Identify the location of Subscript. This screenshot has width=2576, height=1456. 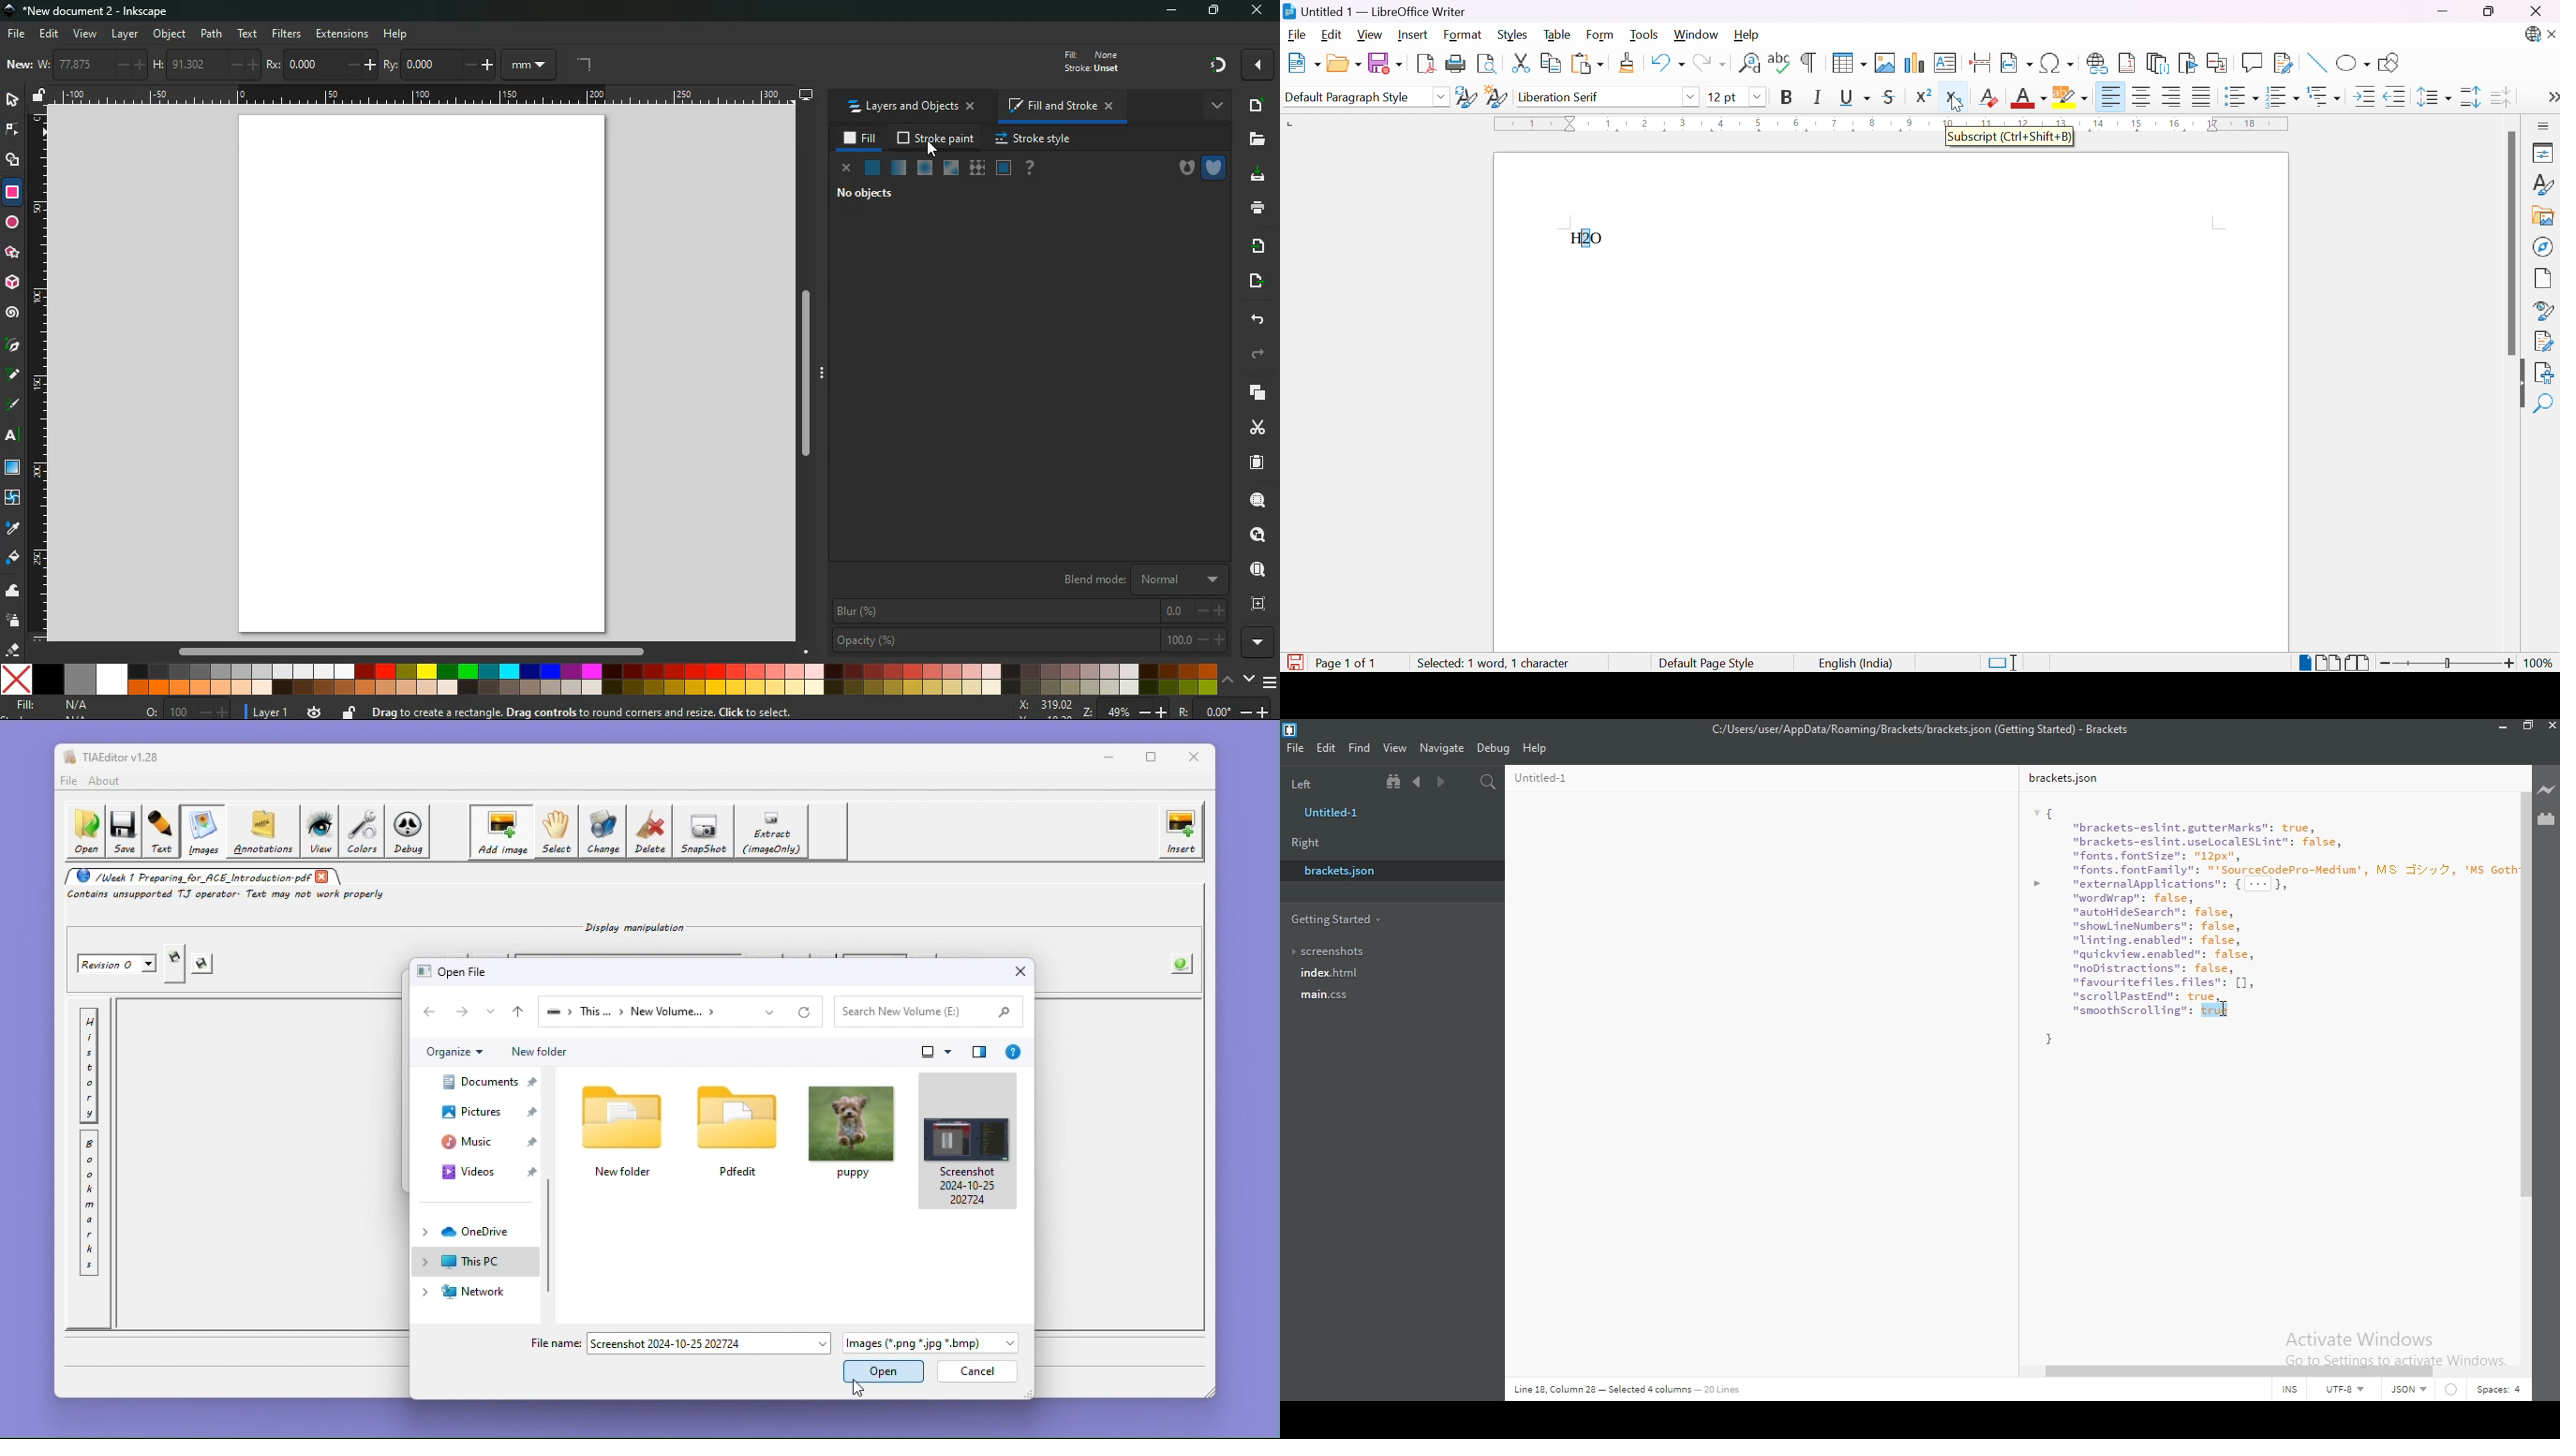
(1954, 98).